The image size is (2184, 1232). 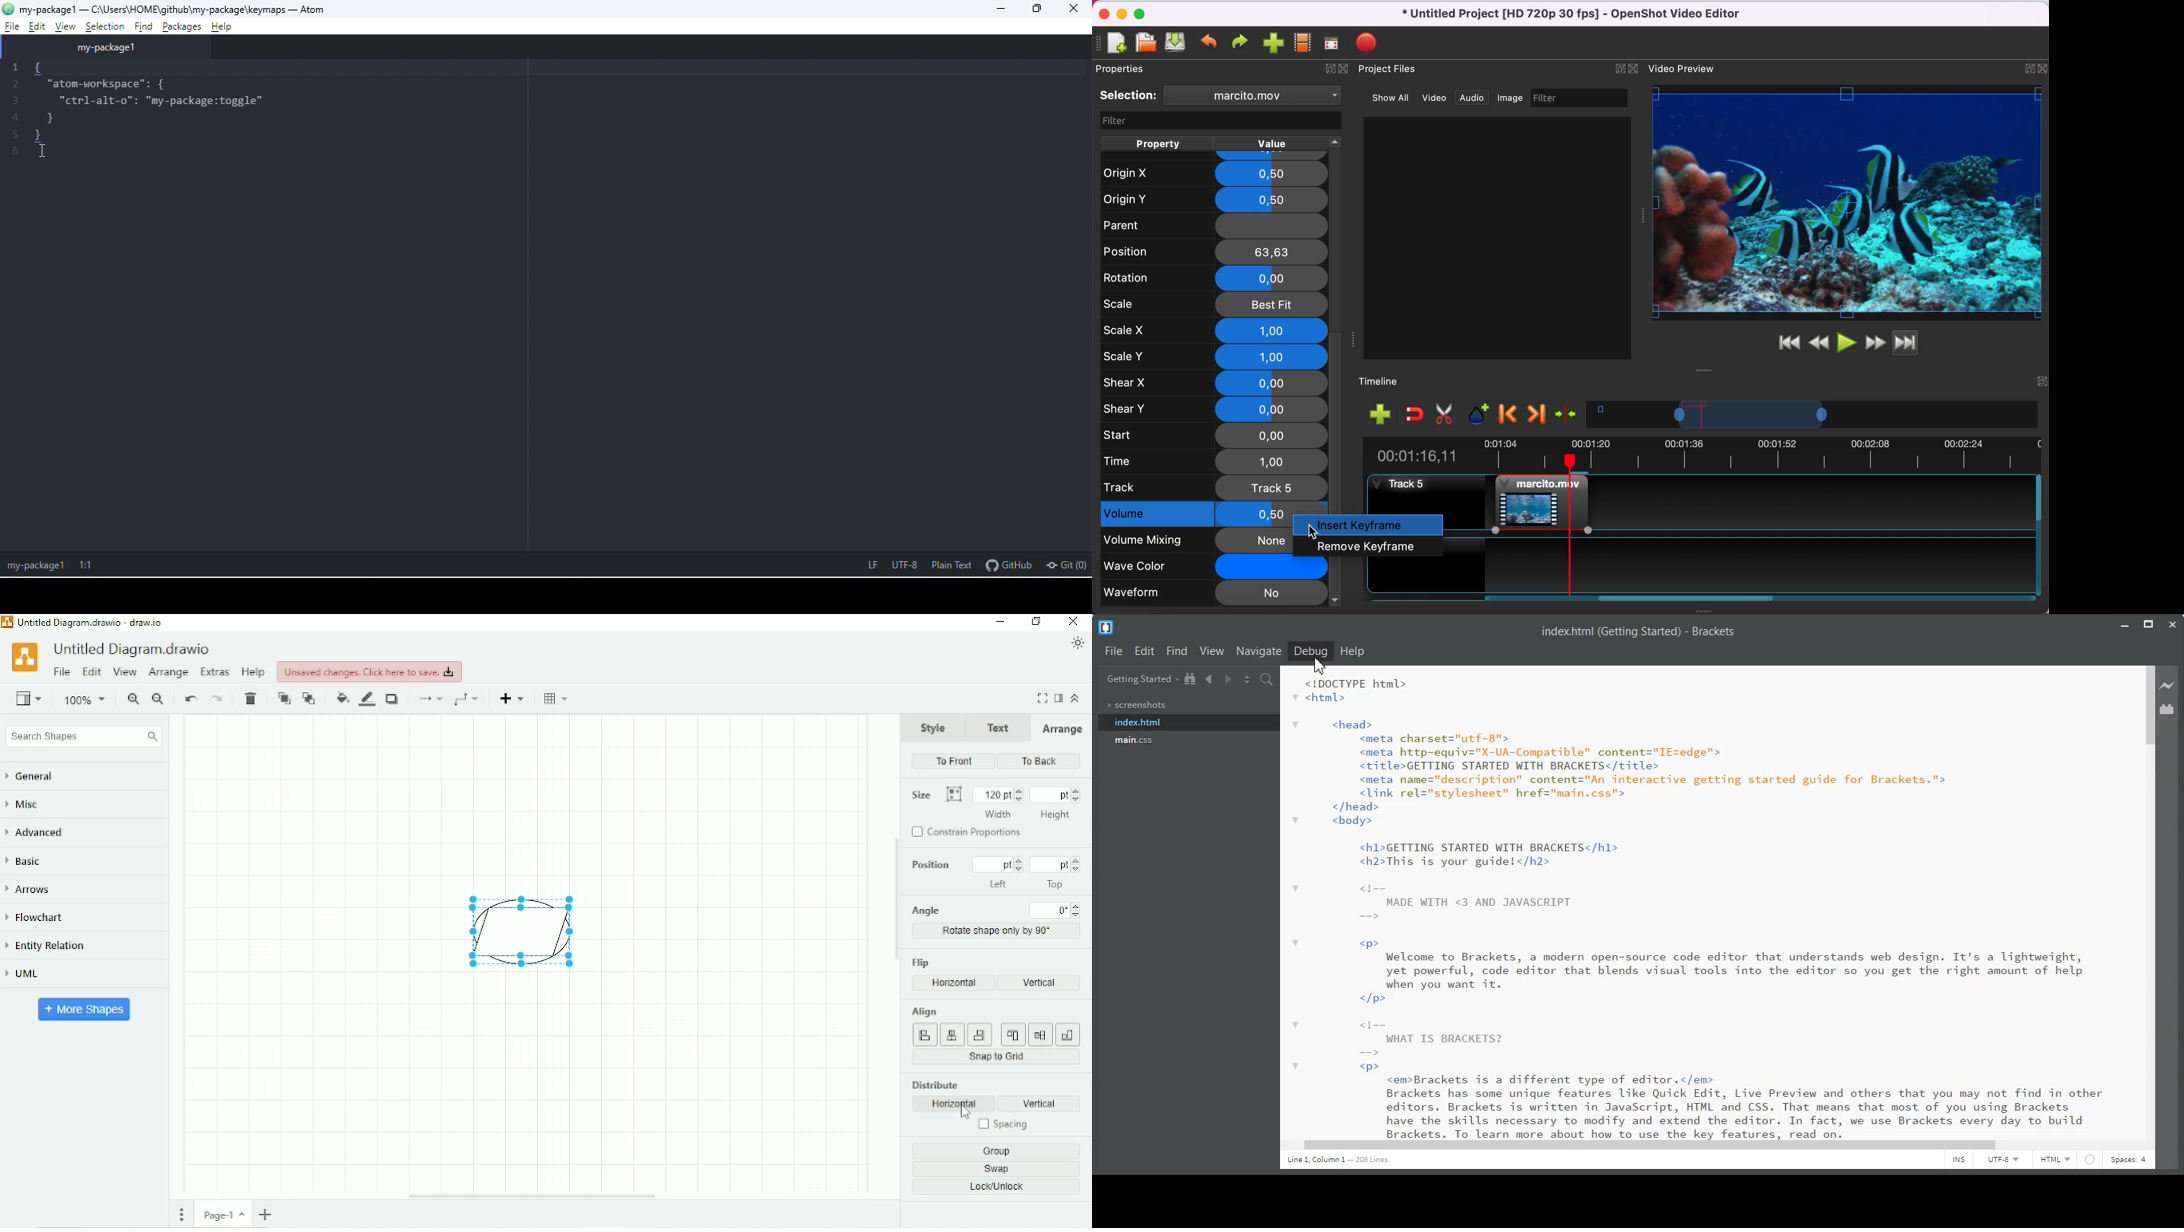 I want to click on Text, so click(x=1642, y=632).